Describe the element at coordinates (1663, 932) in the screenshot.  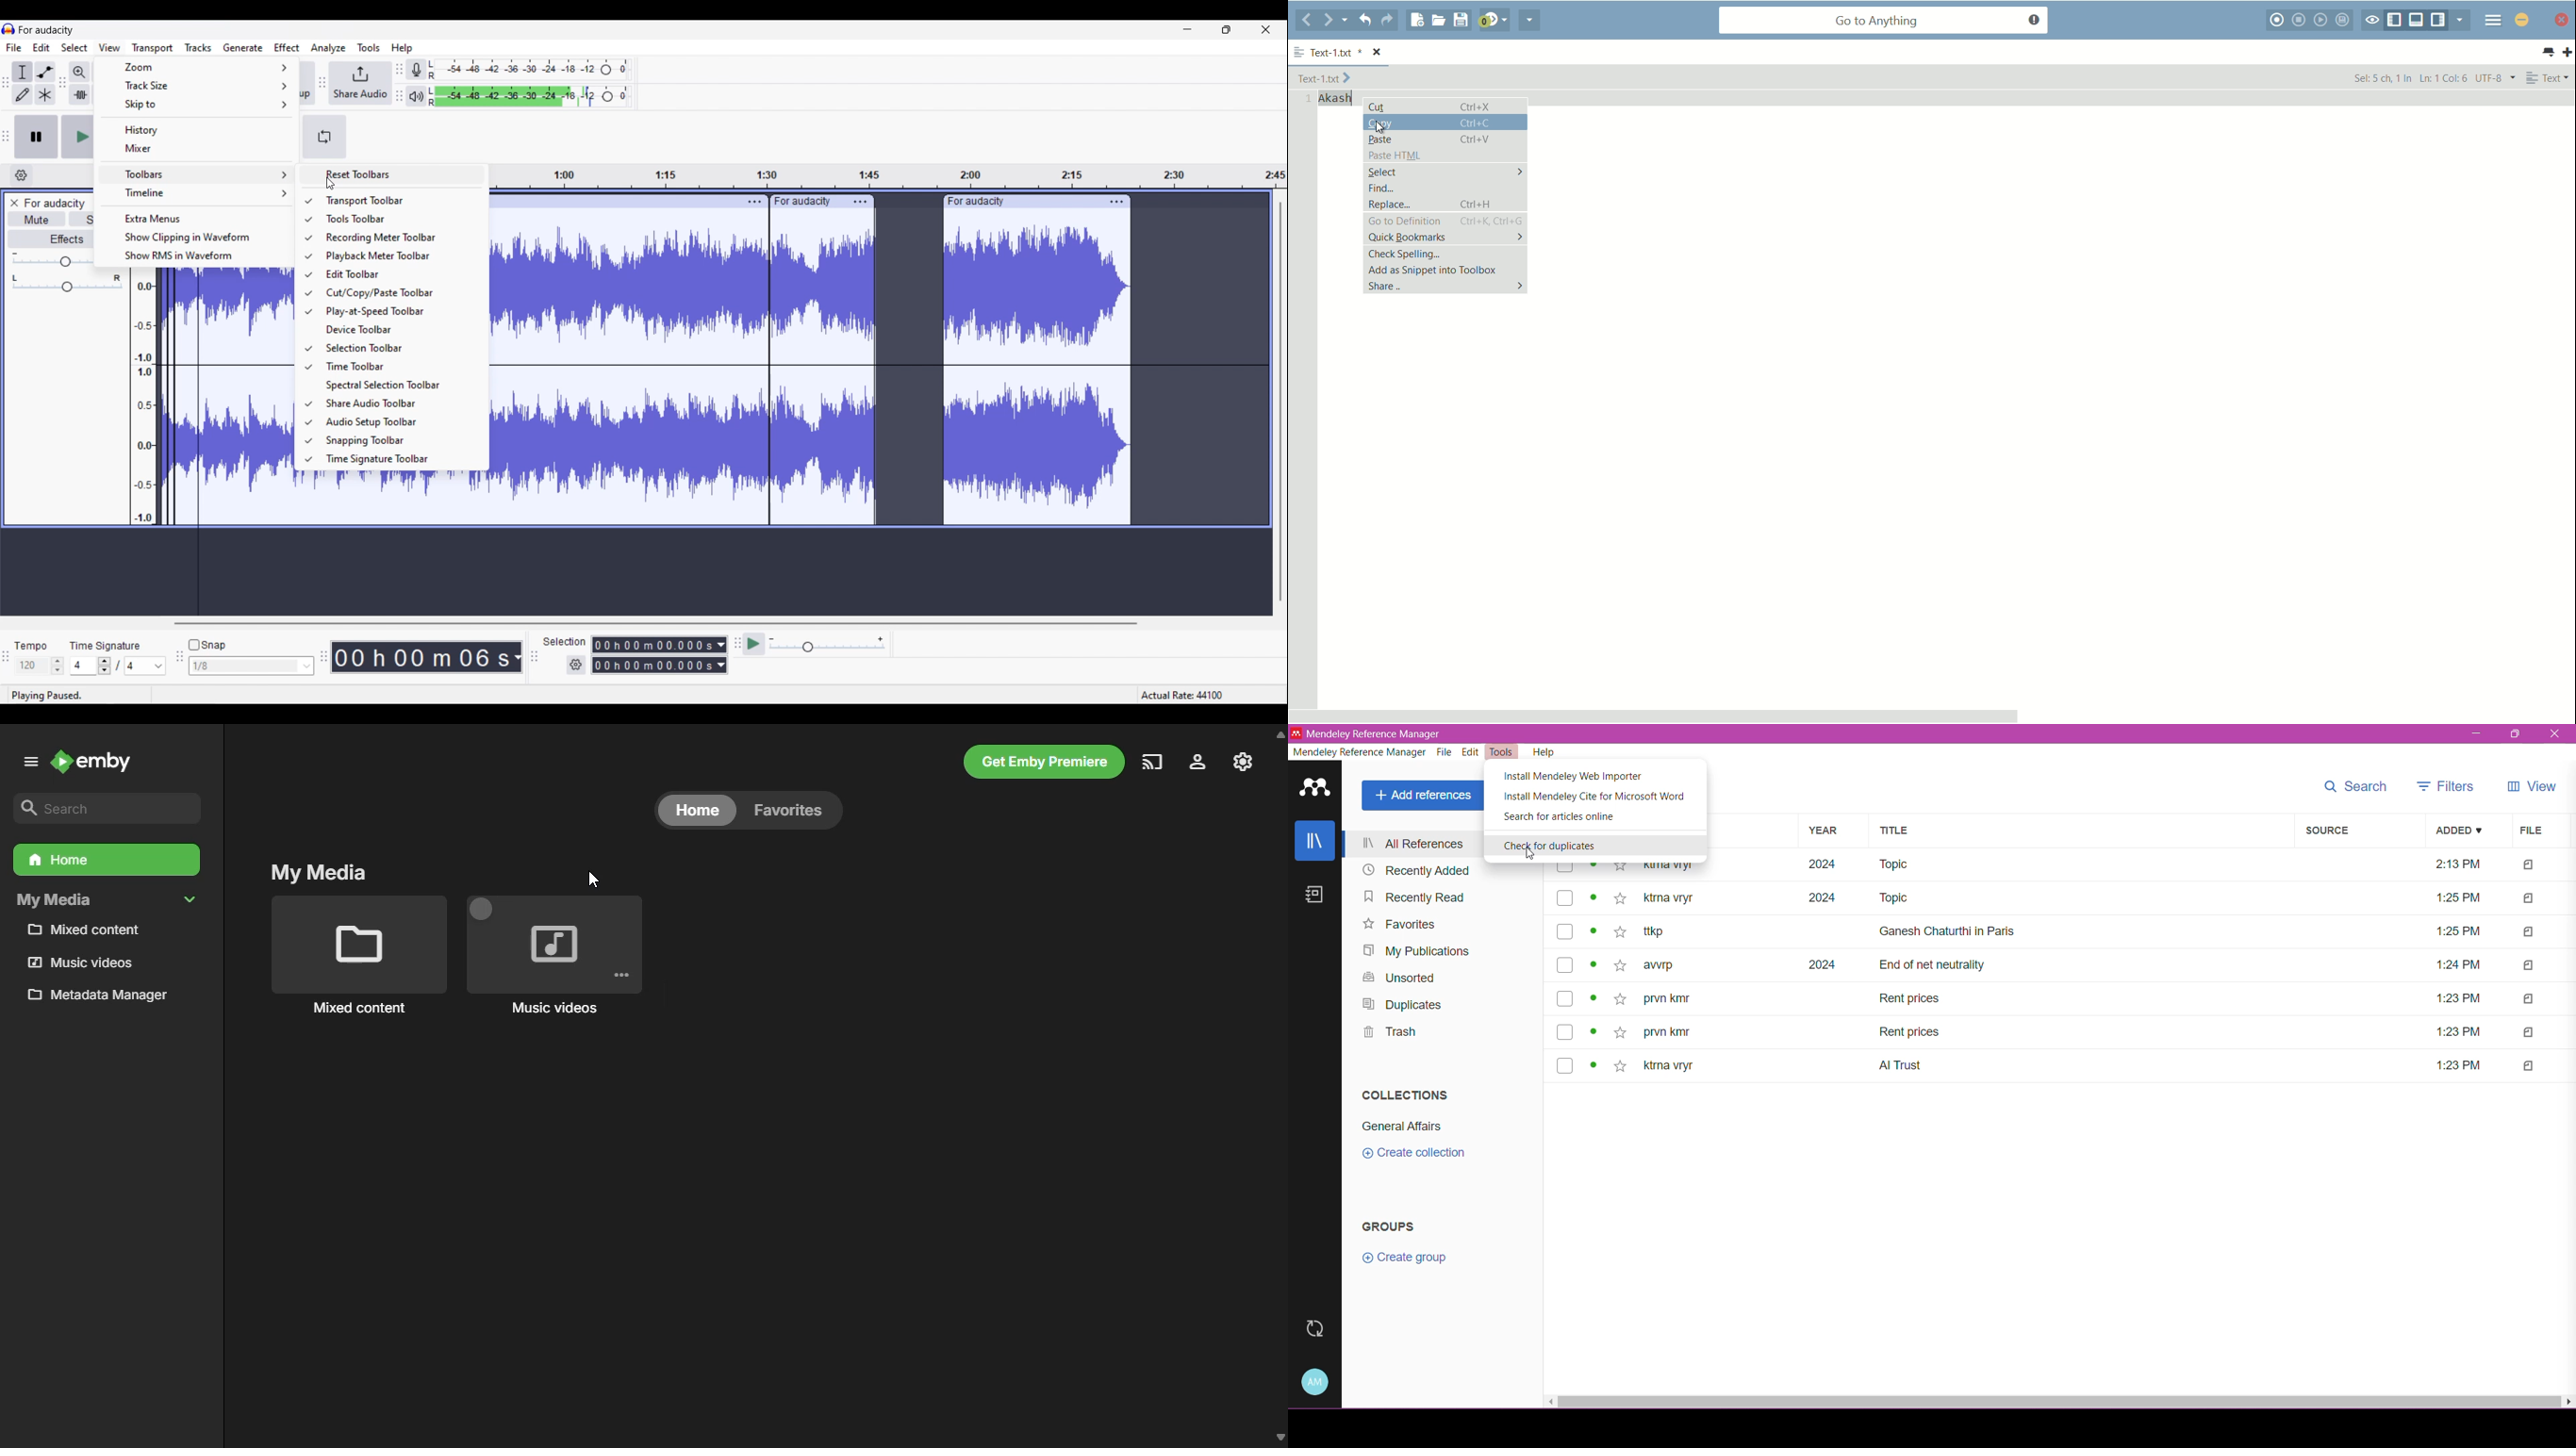
I see `author` at that location.